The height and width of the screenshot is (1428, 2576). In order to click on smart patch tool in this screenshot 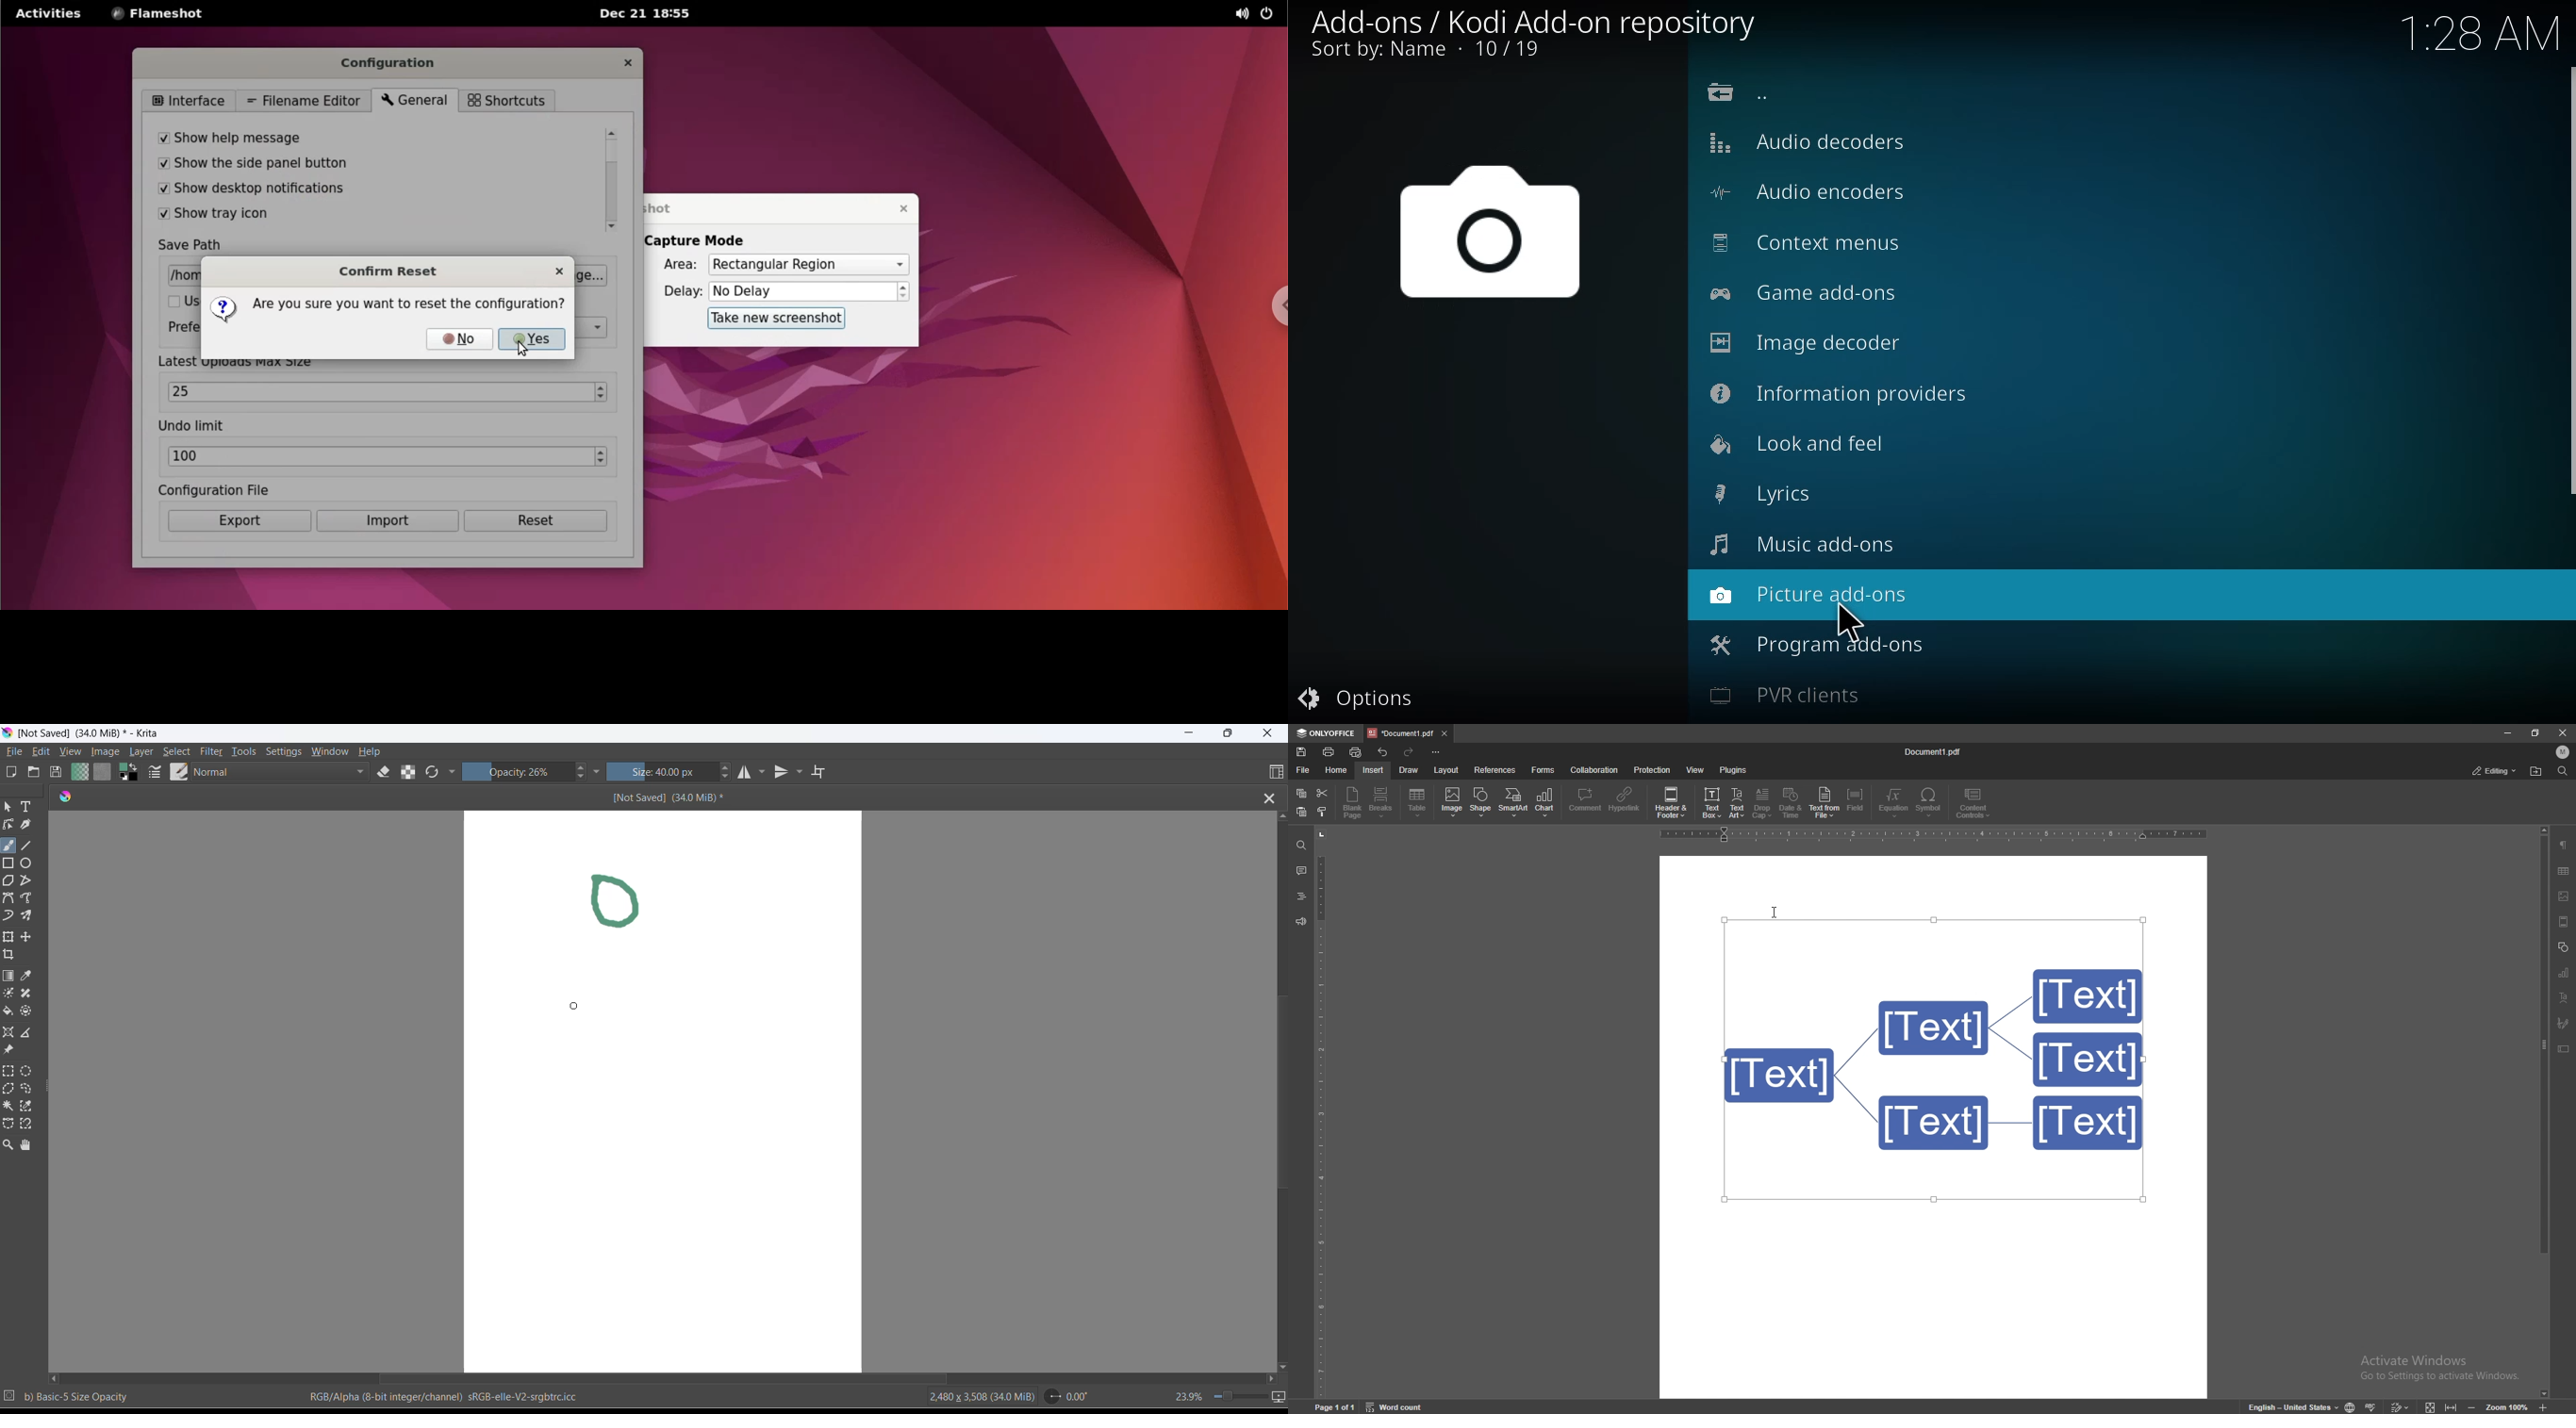, I will do `click(31, 995)`.